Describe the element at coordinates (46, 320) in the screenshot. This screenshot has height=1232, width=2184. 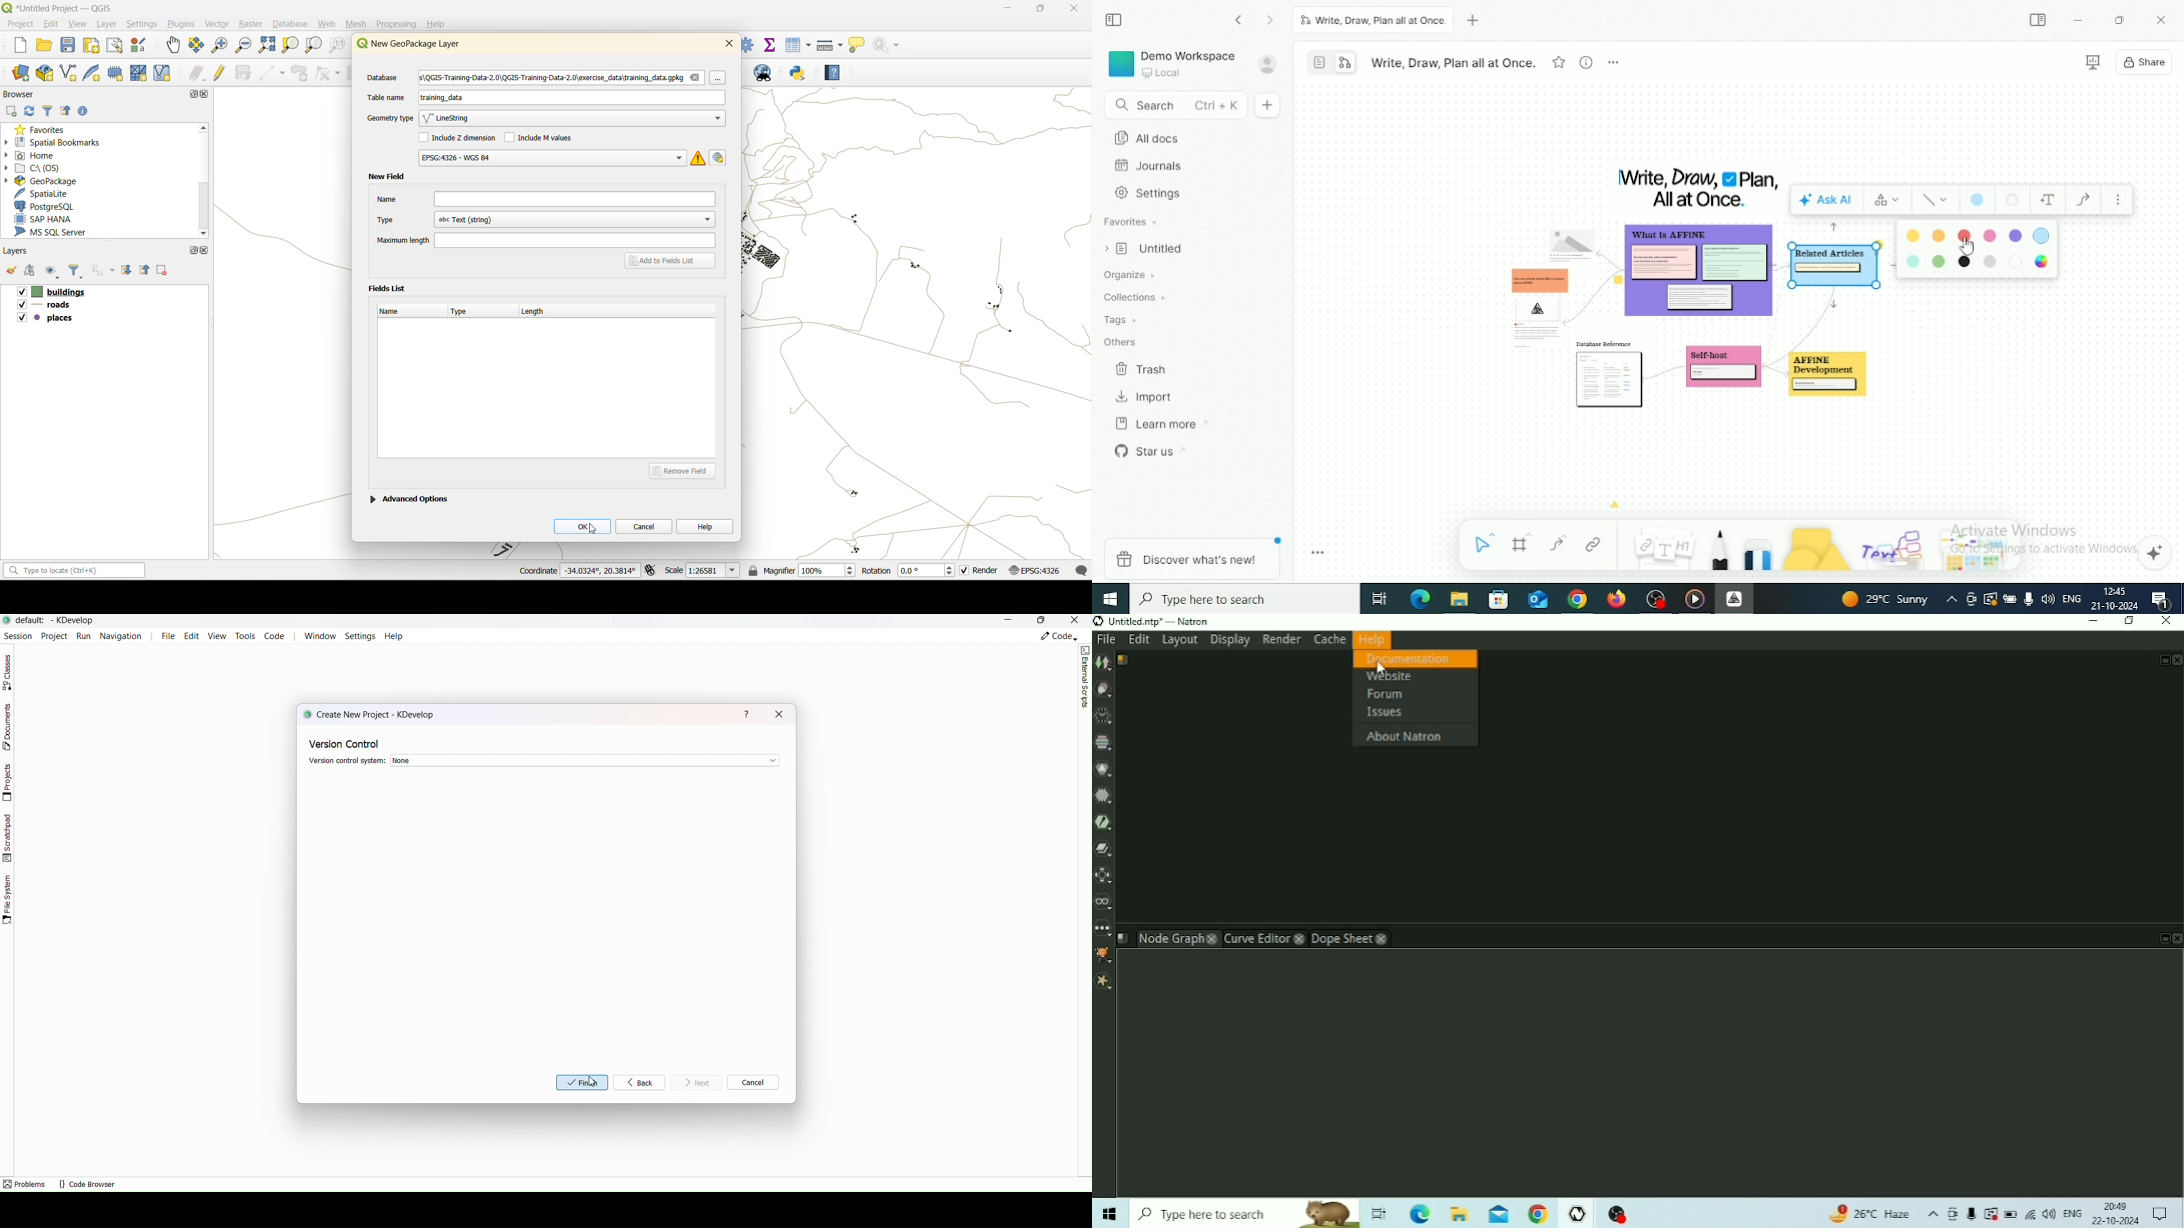
I see `places` at that location.